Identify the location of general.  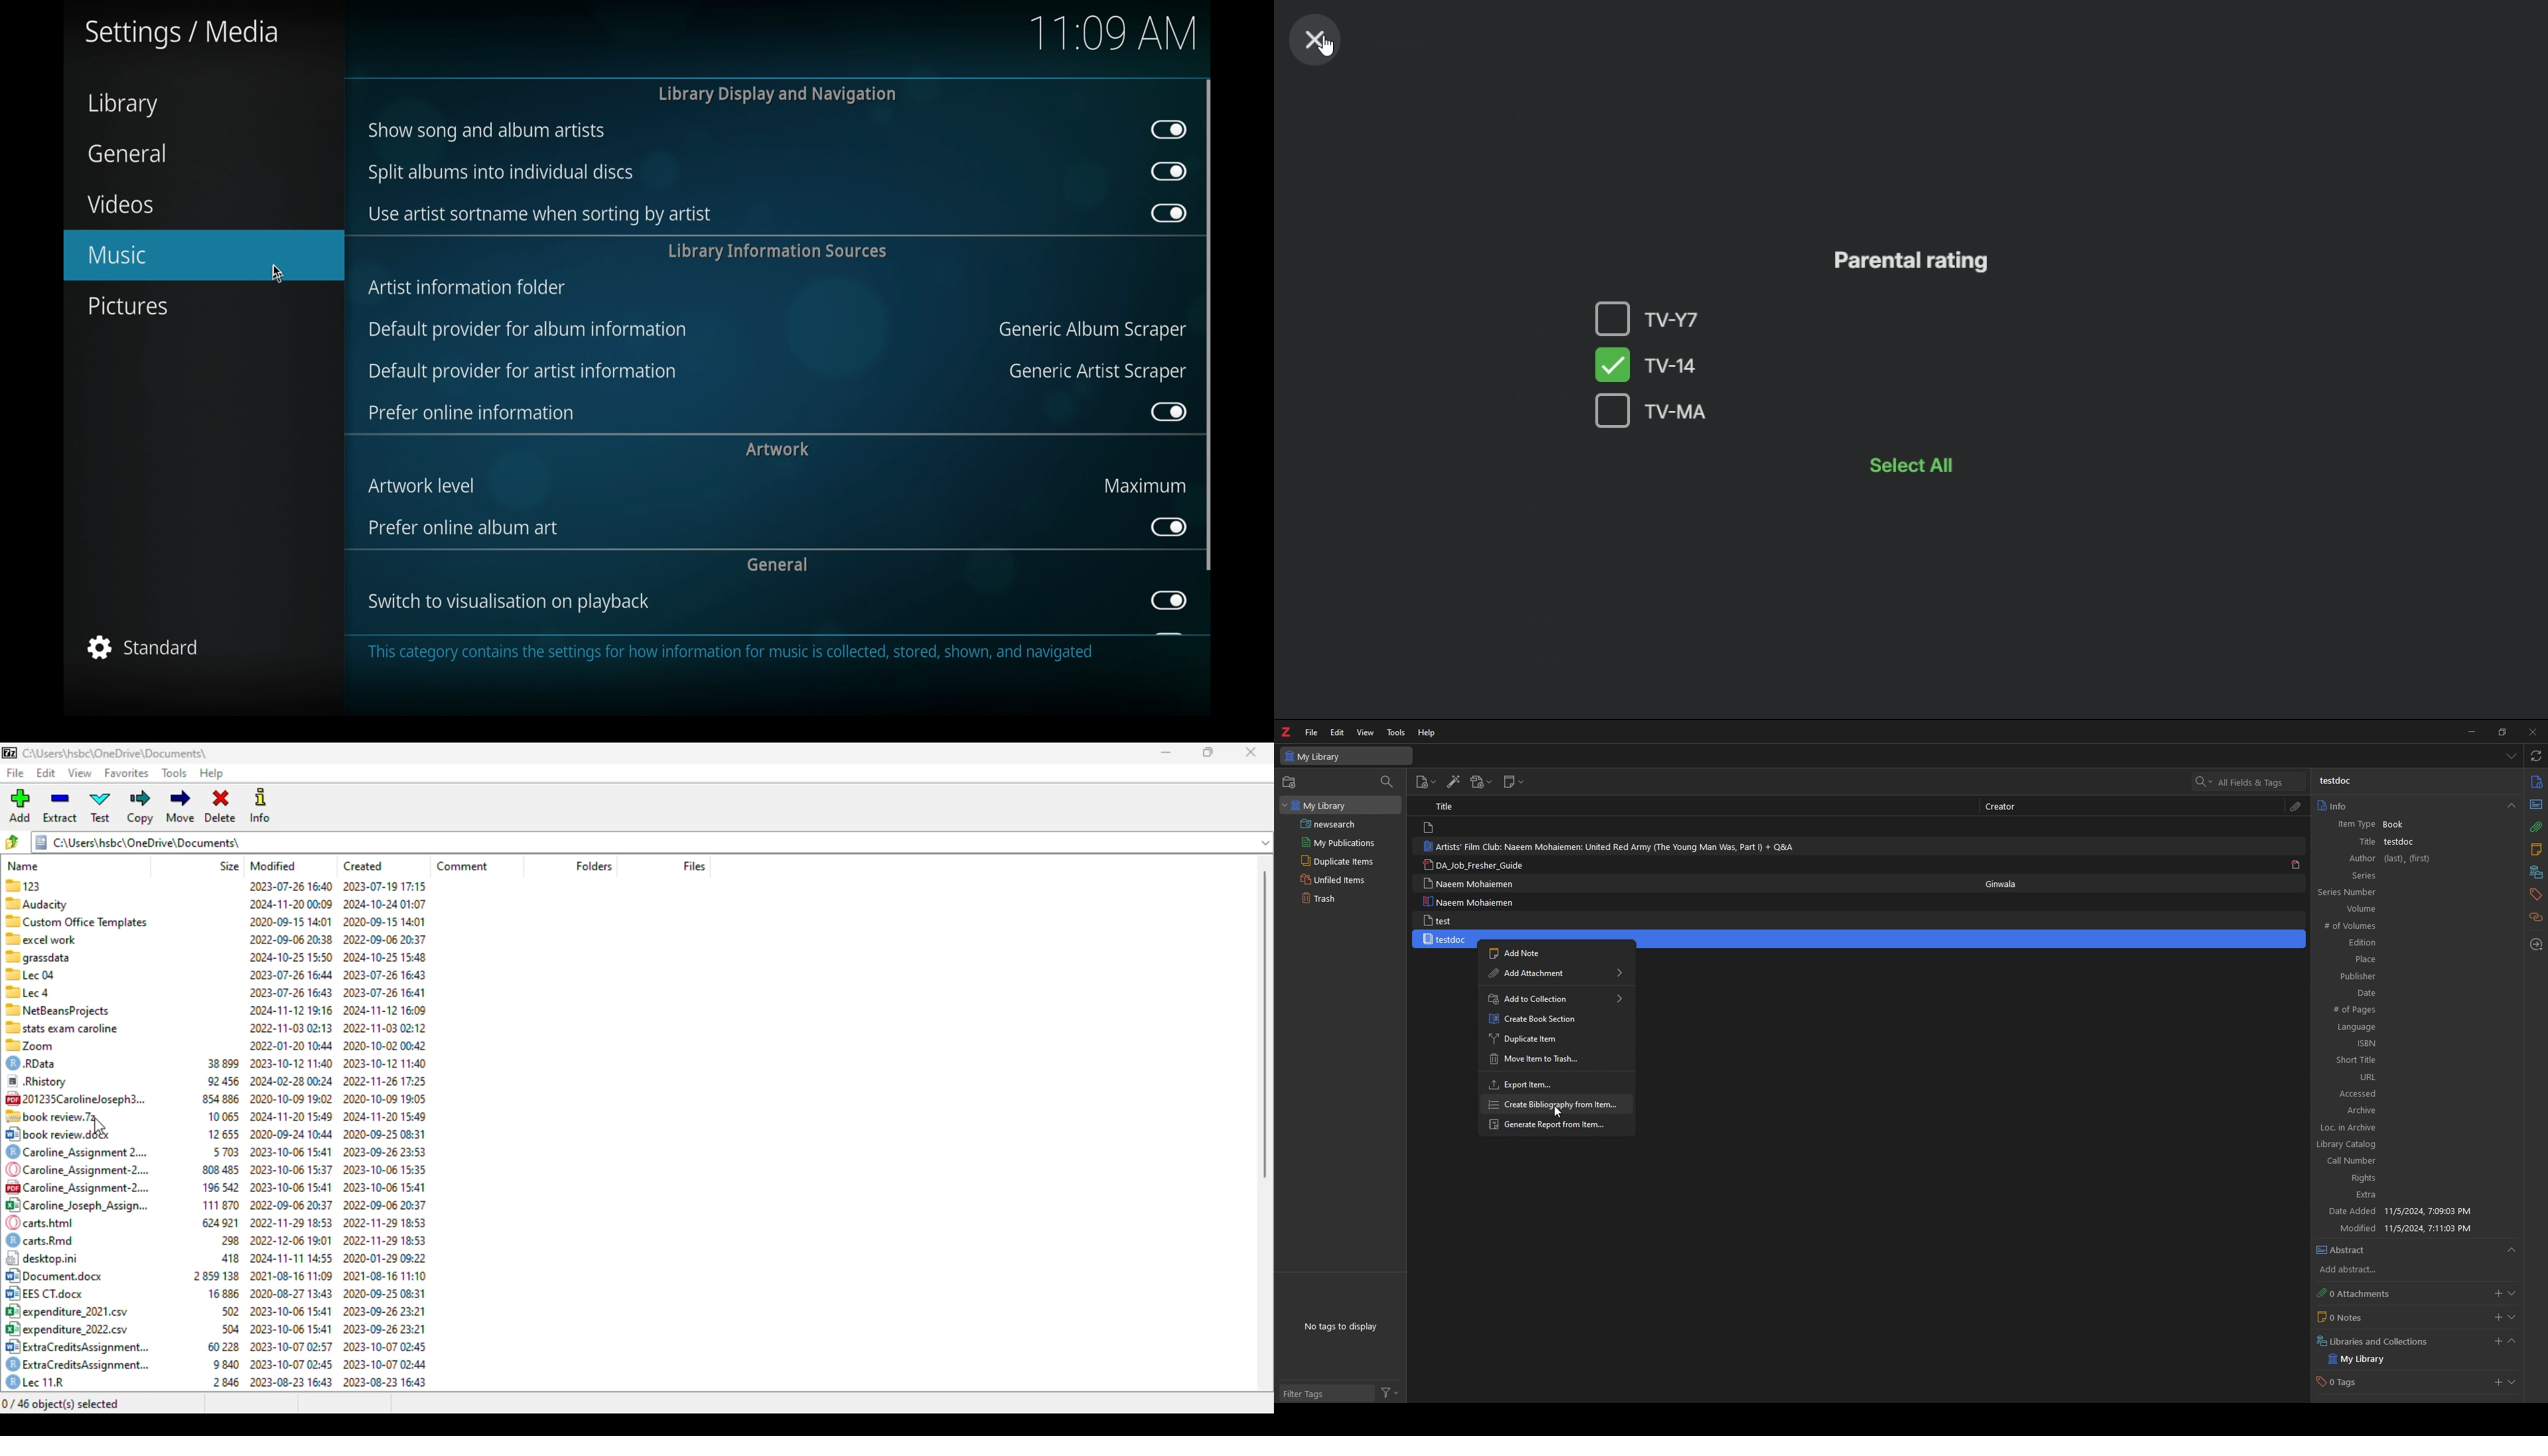
(127, 152).